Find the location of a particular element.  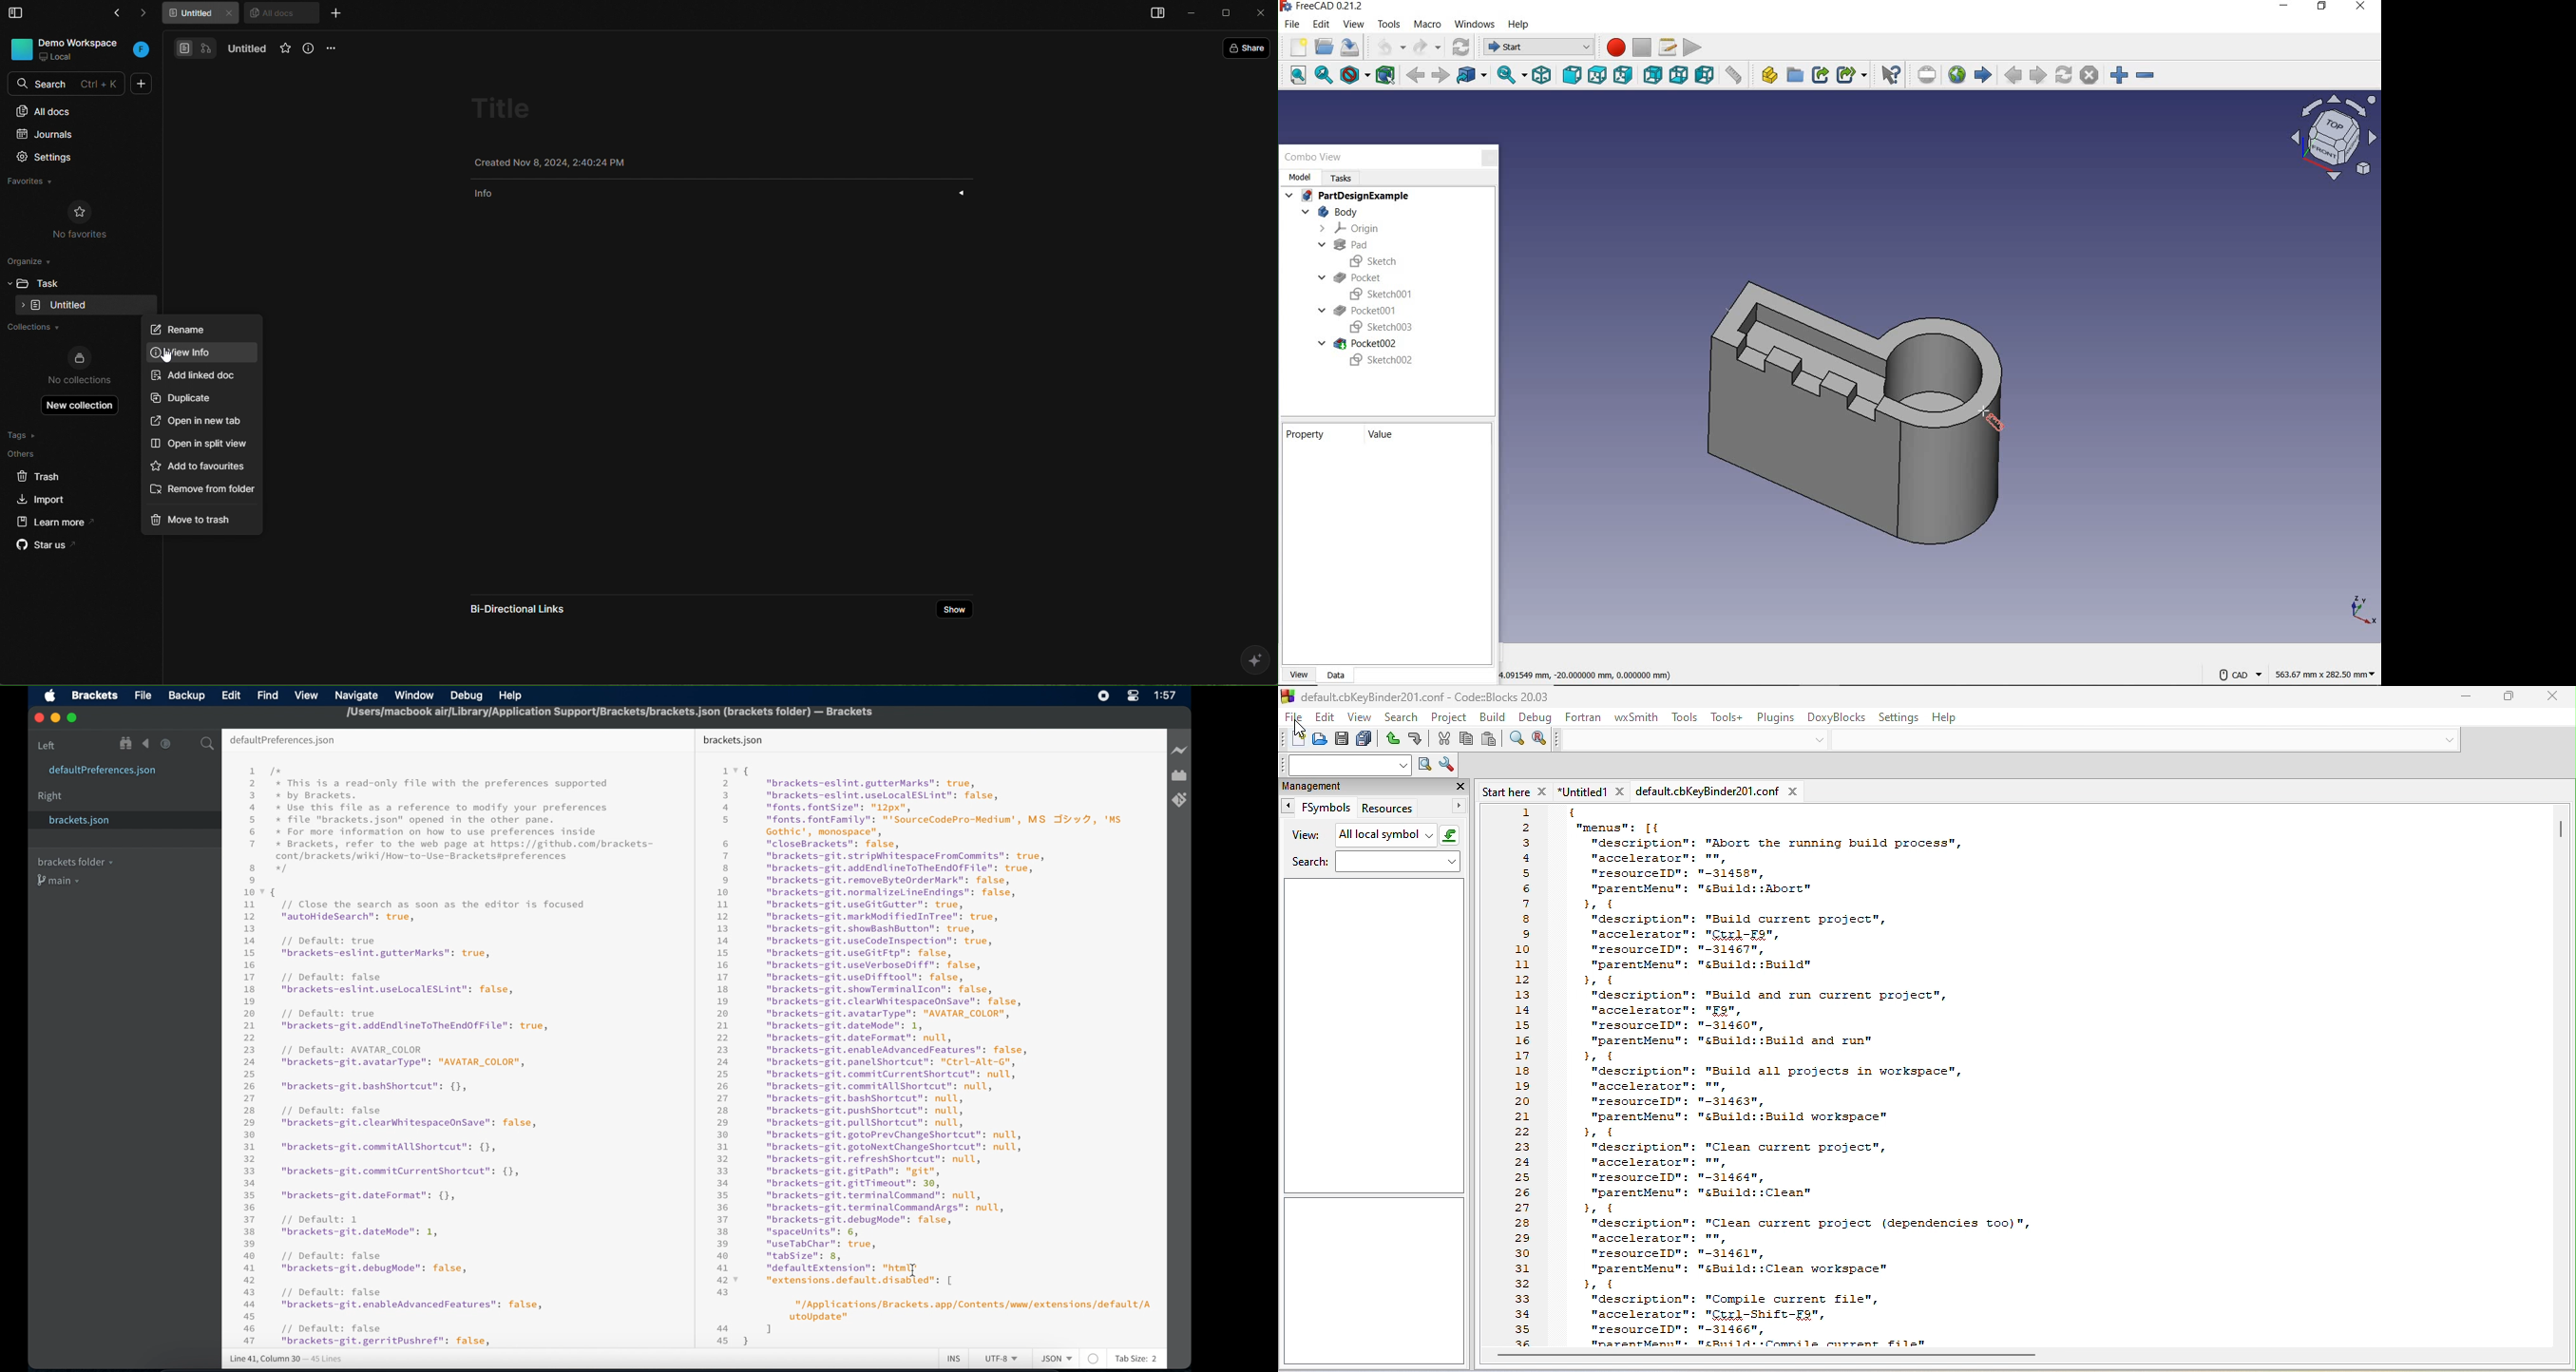

make link is located at coordinates (1820, 75).